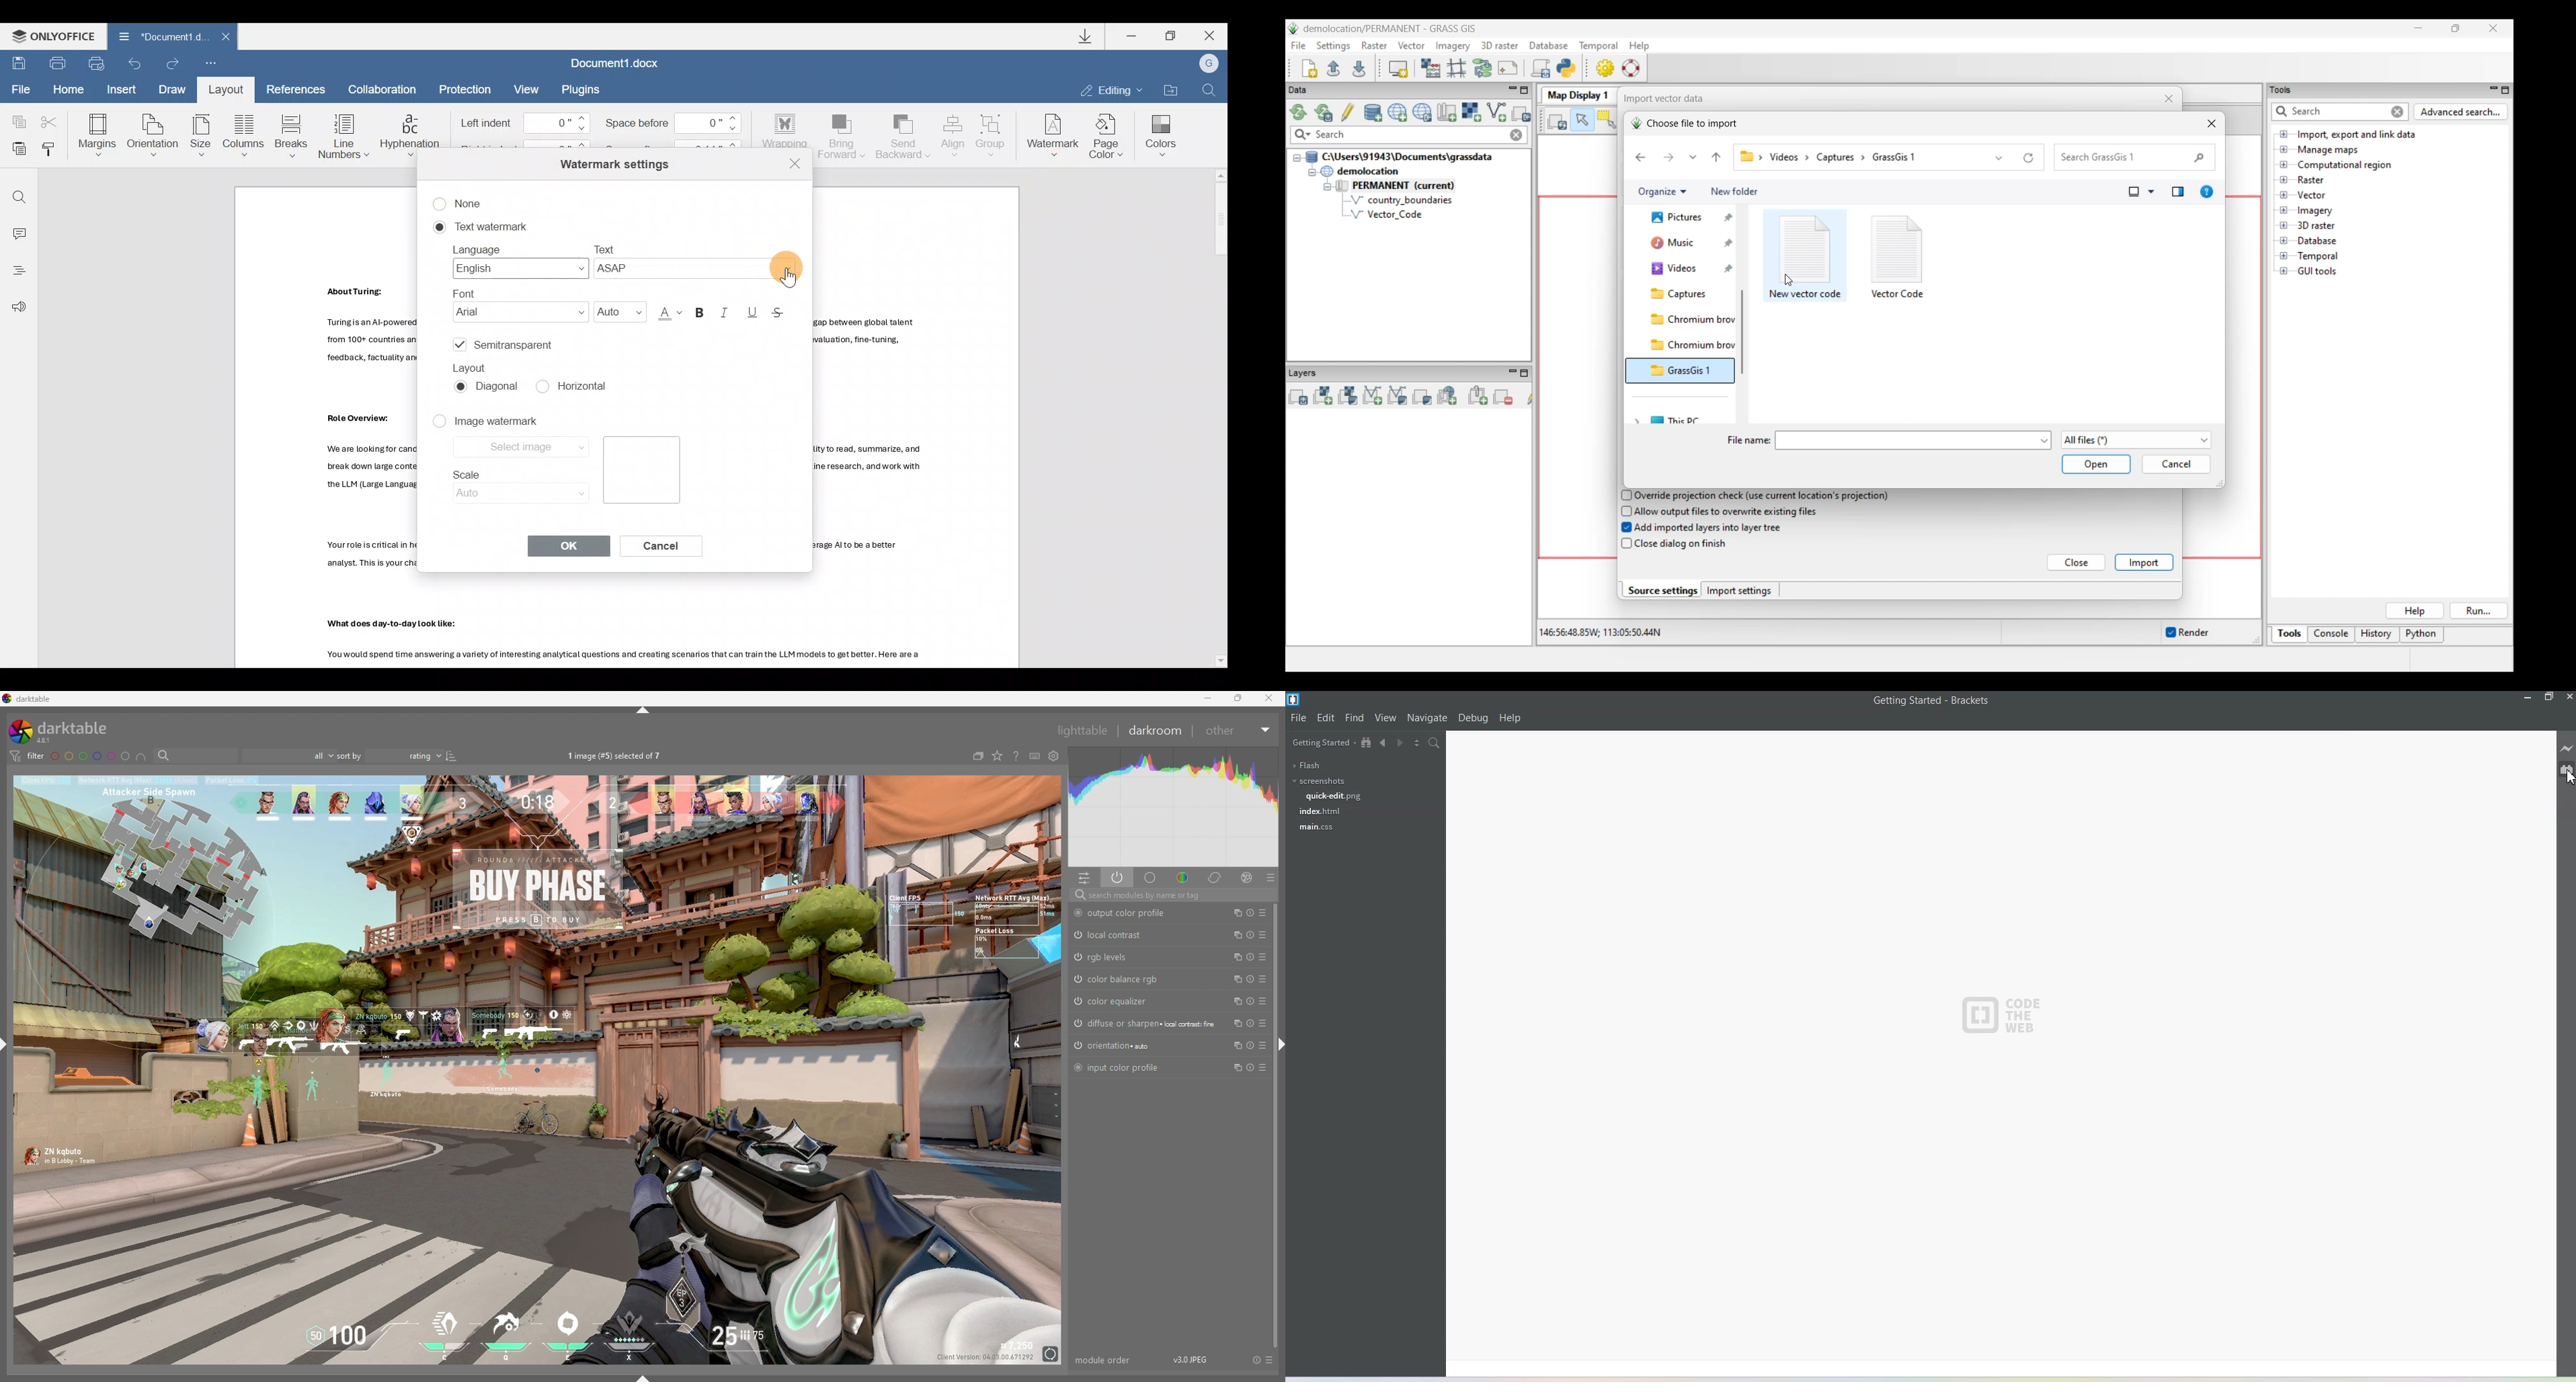 The height and width of the screenshot is (1400, 2576). What do you see at coordinates (1305, 765) in the screenshot?
I see `Flash` at bounding box center [1305, 765].